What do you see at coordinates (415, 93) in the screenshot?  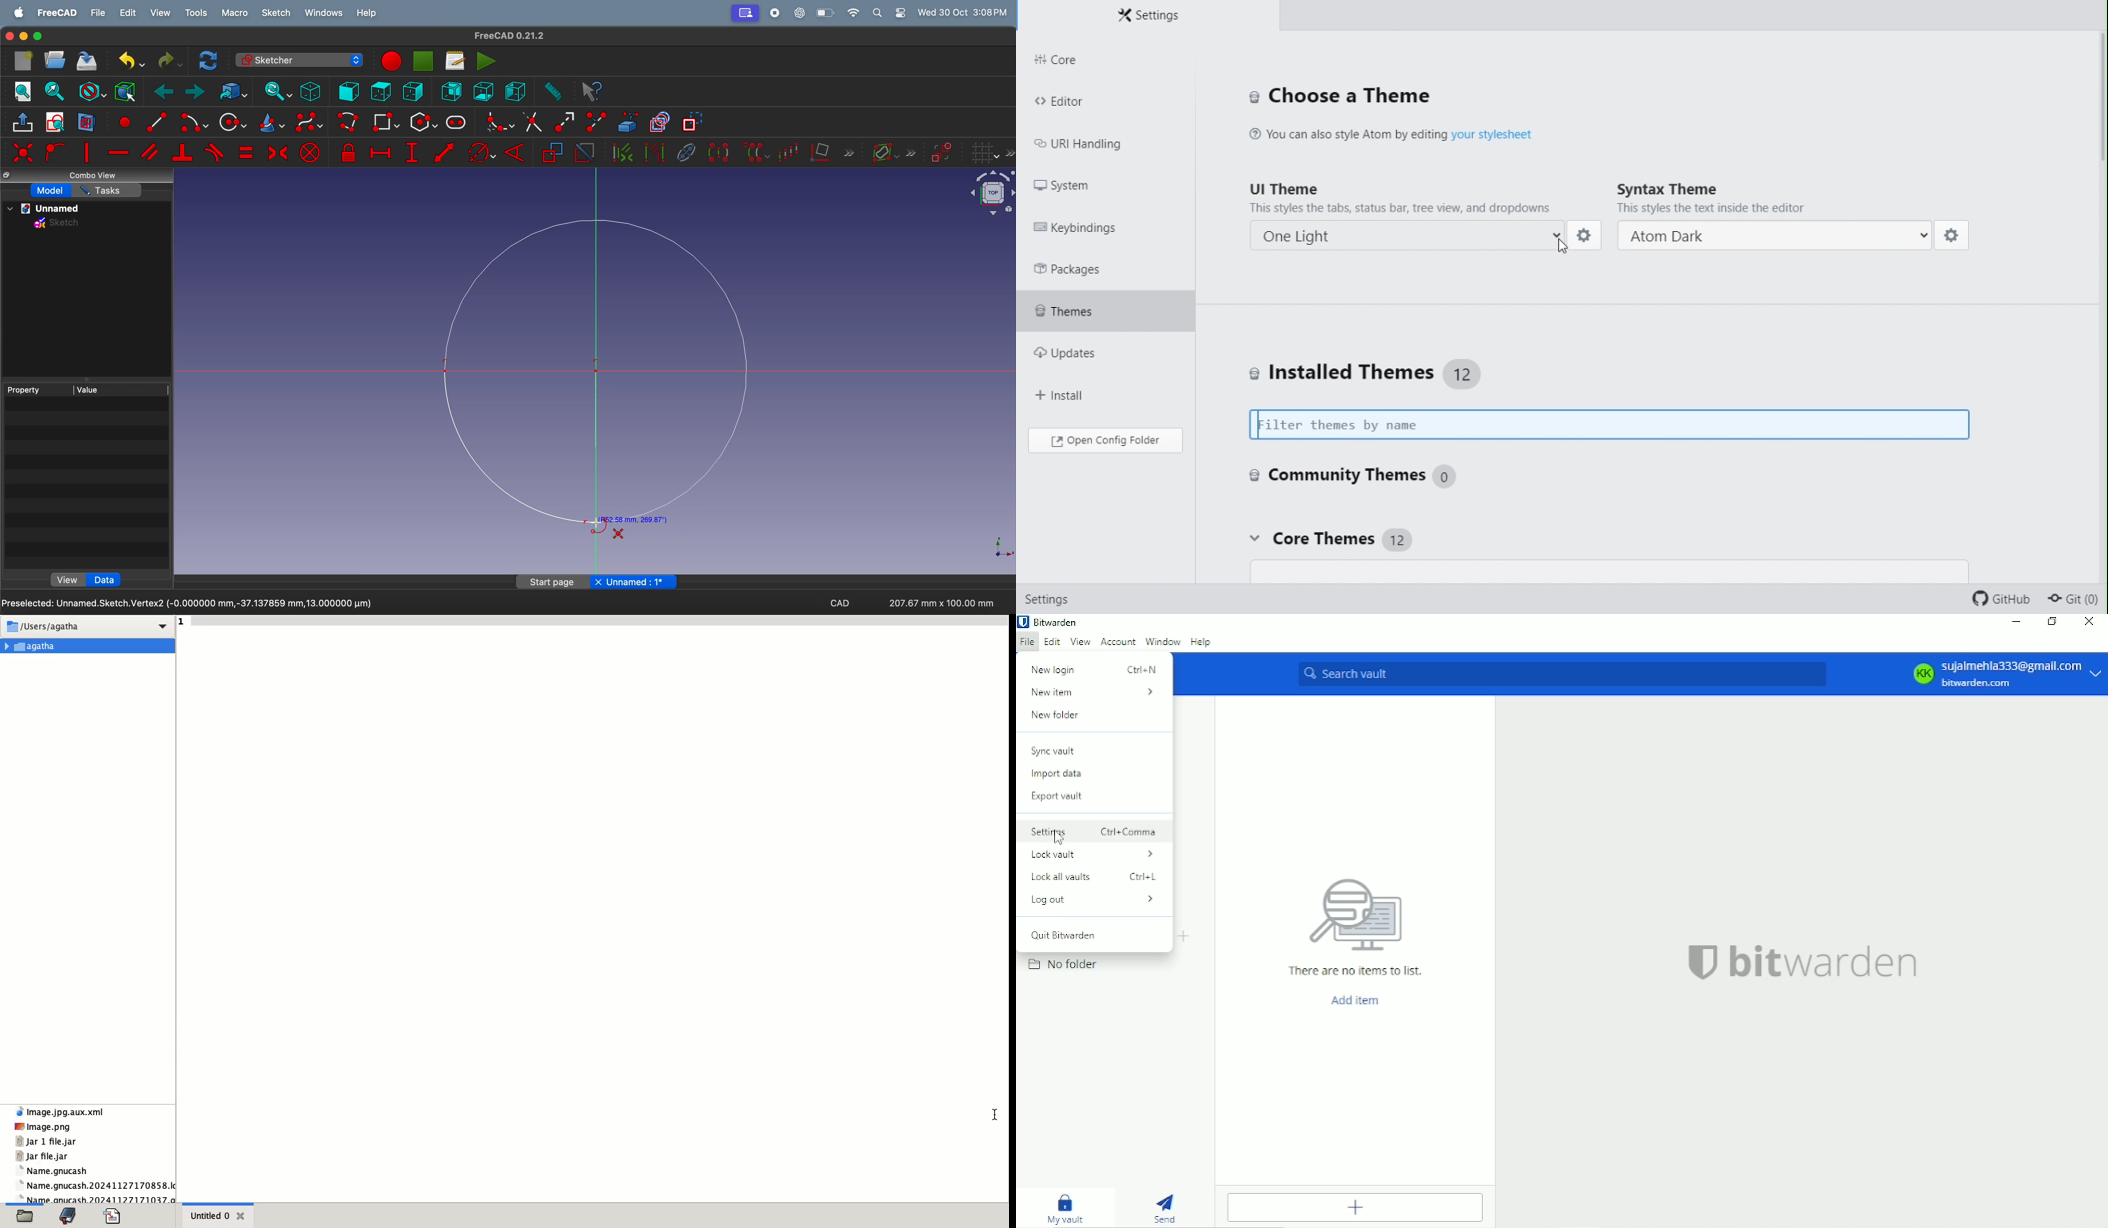 I see `left view` at bounding box center [415, 93].